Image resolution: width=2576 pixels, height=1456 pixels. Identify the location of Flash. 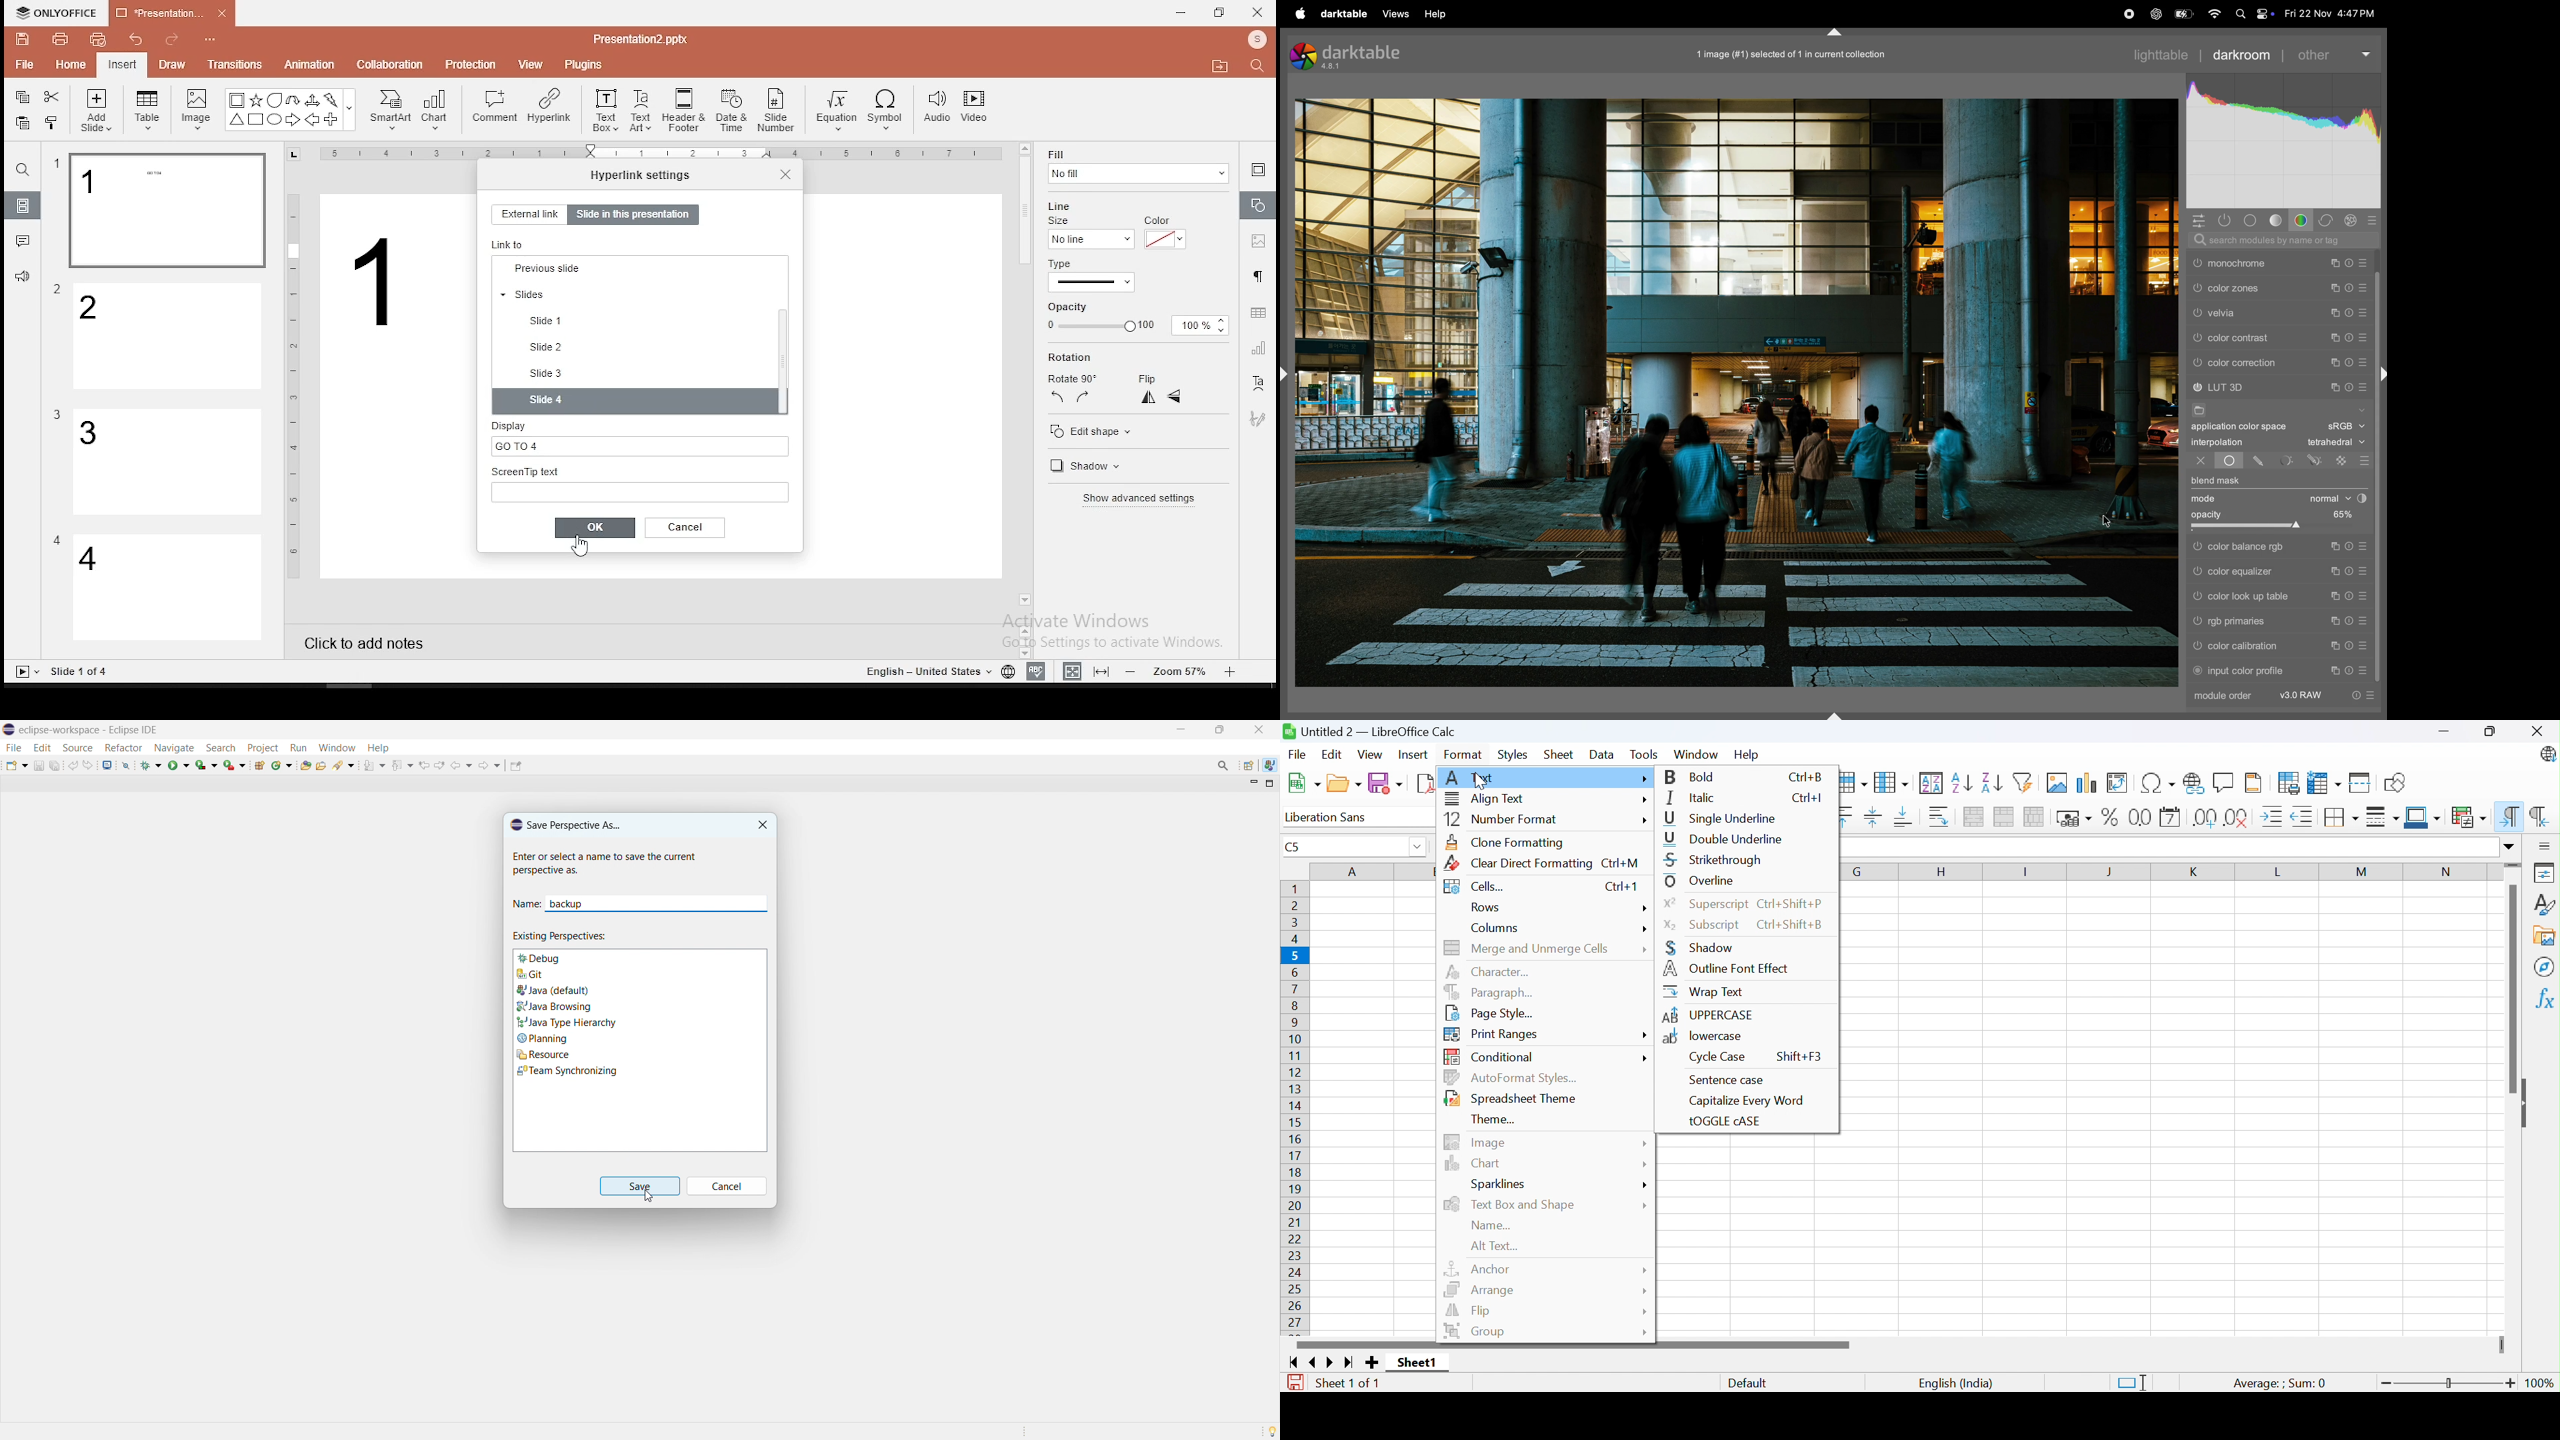
(333, 100).